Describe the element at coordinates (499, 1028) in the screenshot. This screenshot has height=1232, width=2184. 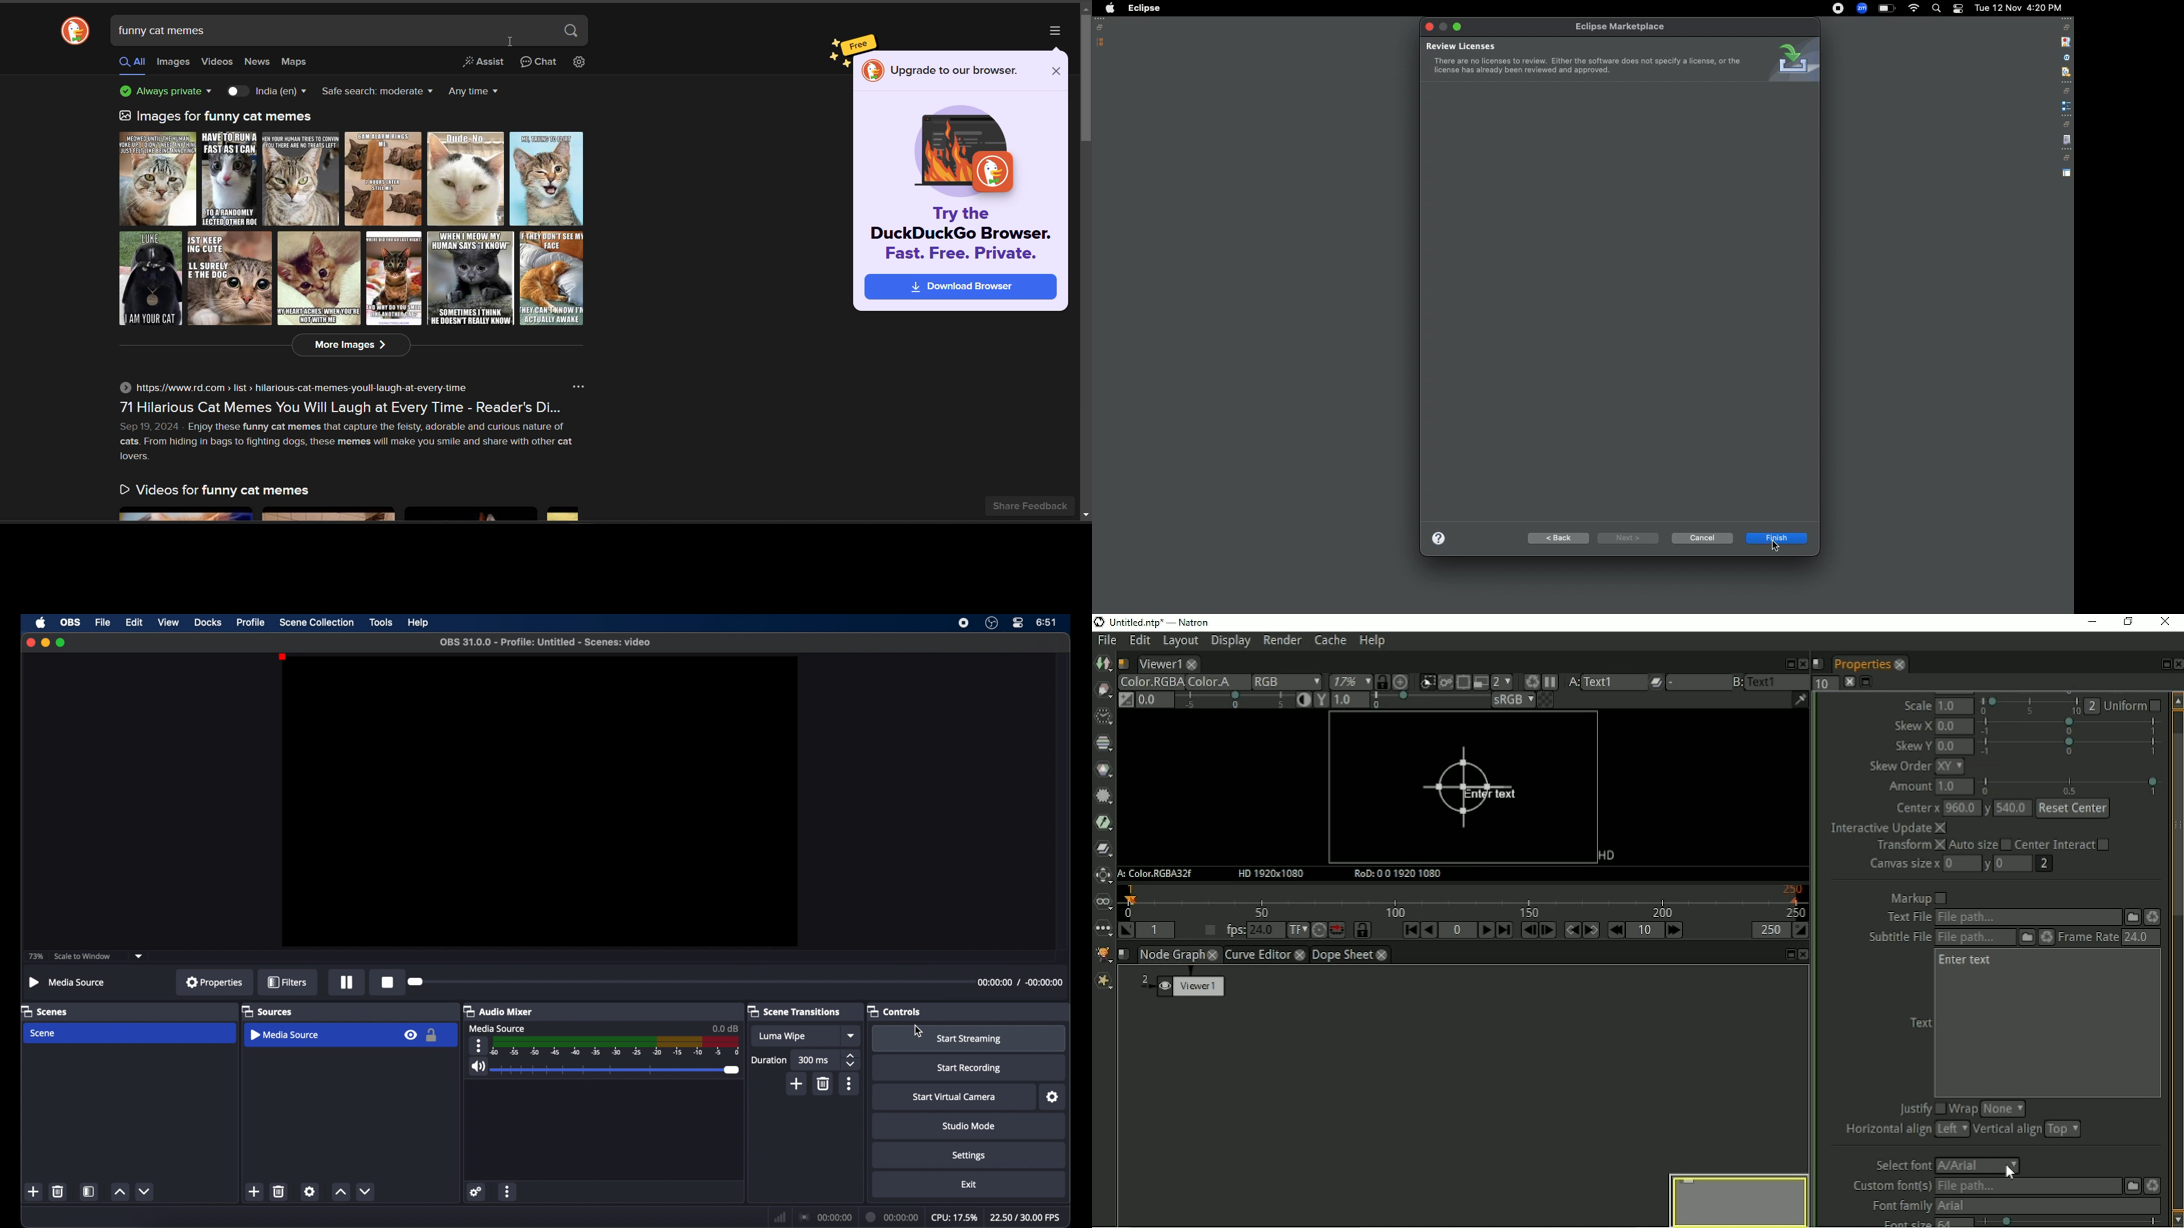
I see `media source` at that location.